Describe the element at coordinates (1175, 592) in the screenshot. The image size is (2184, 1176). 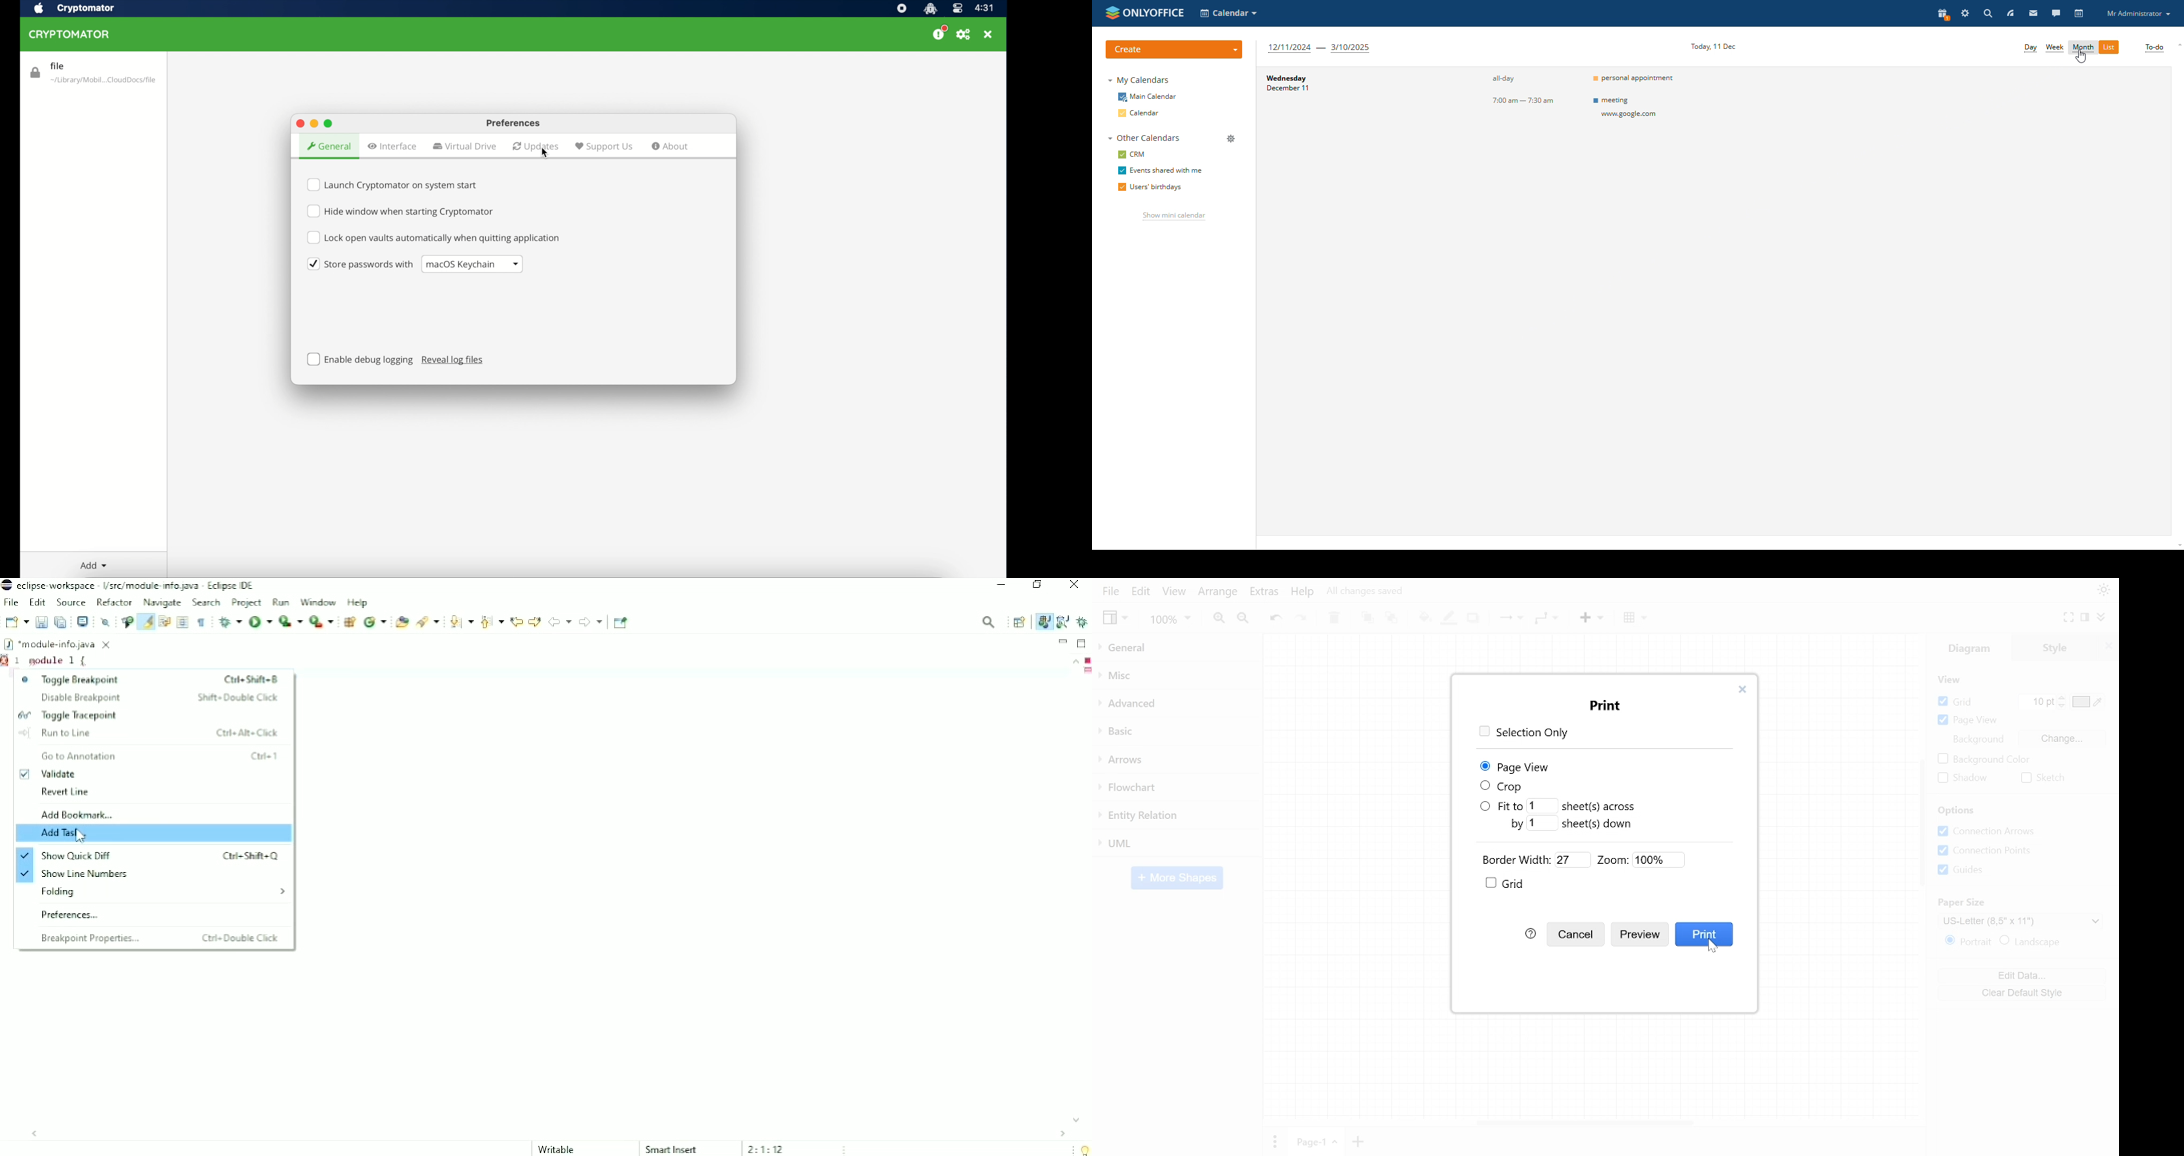
I see `View` at that location.